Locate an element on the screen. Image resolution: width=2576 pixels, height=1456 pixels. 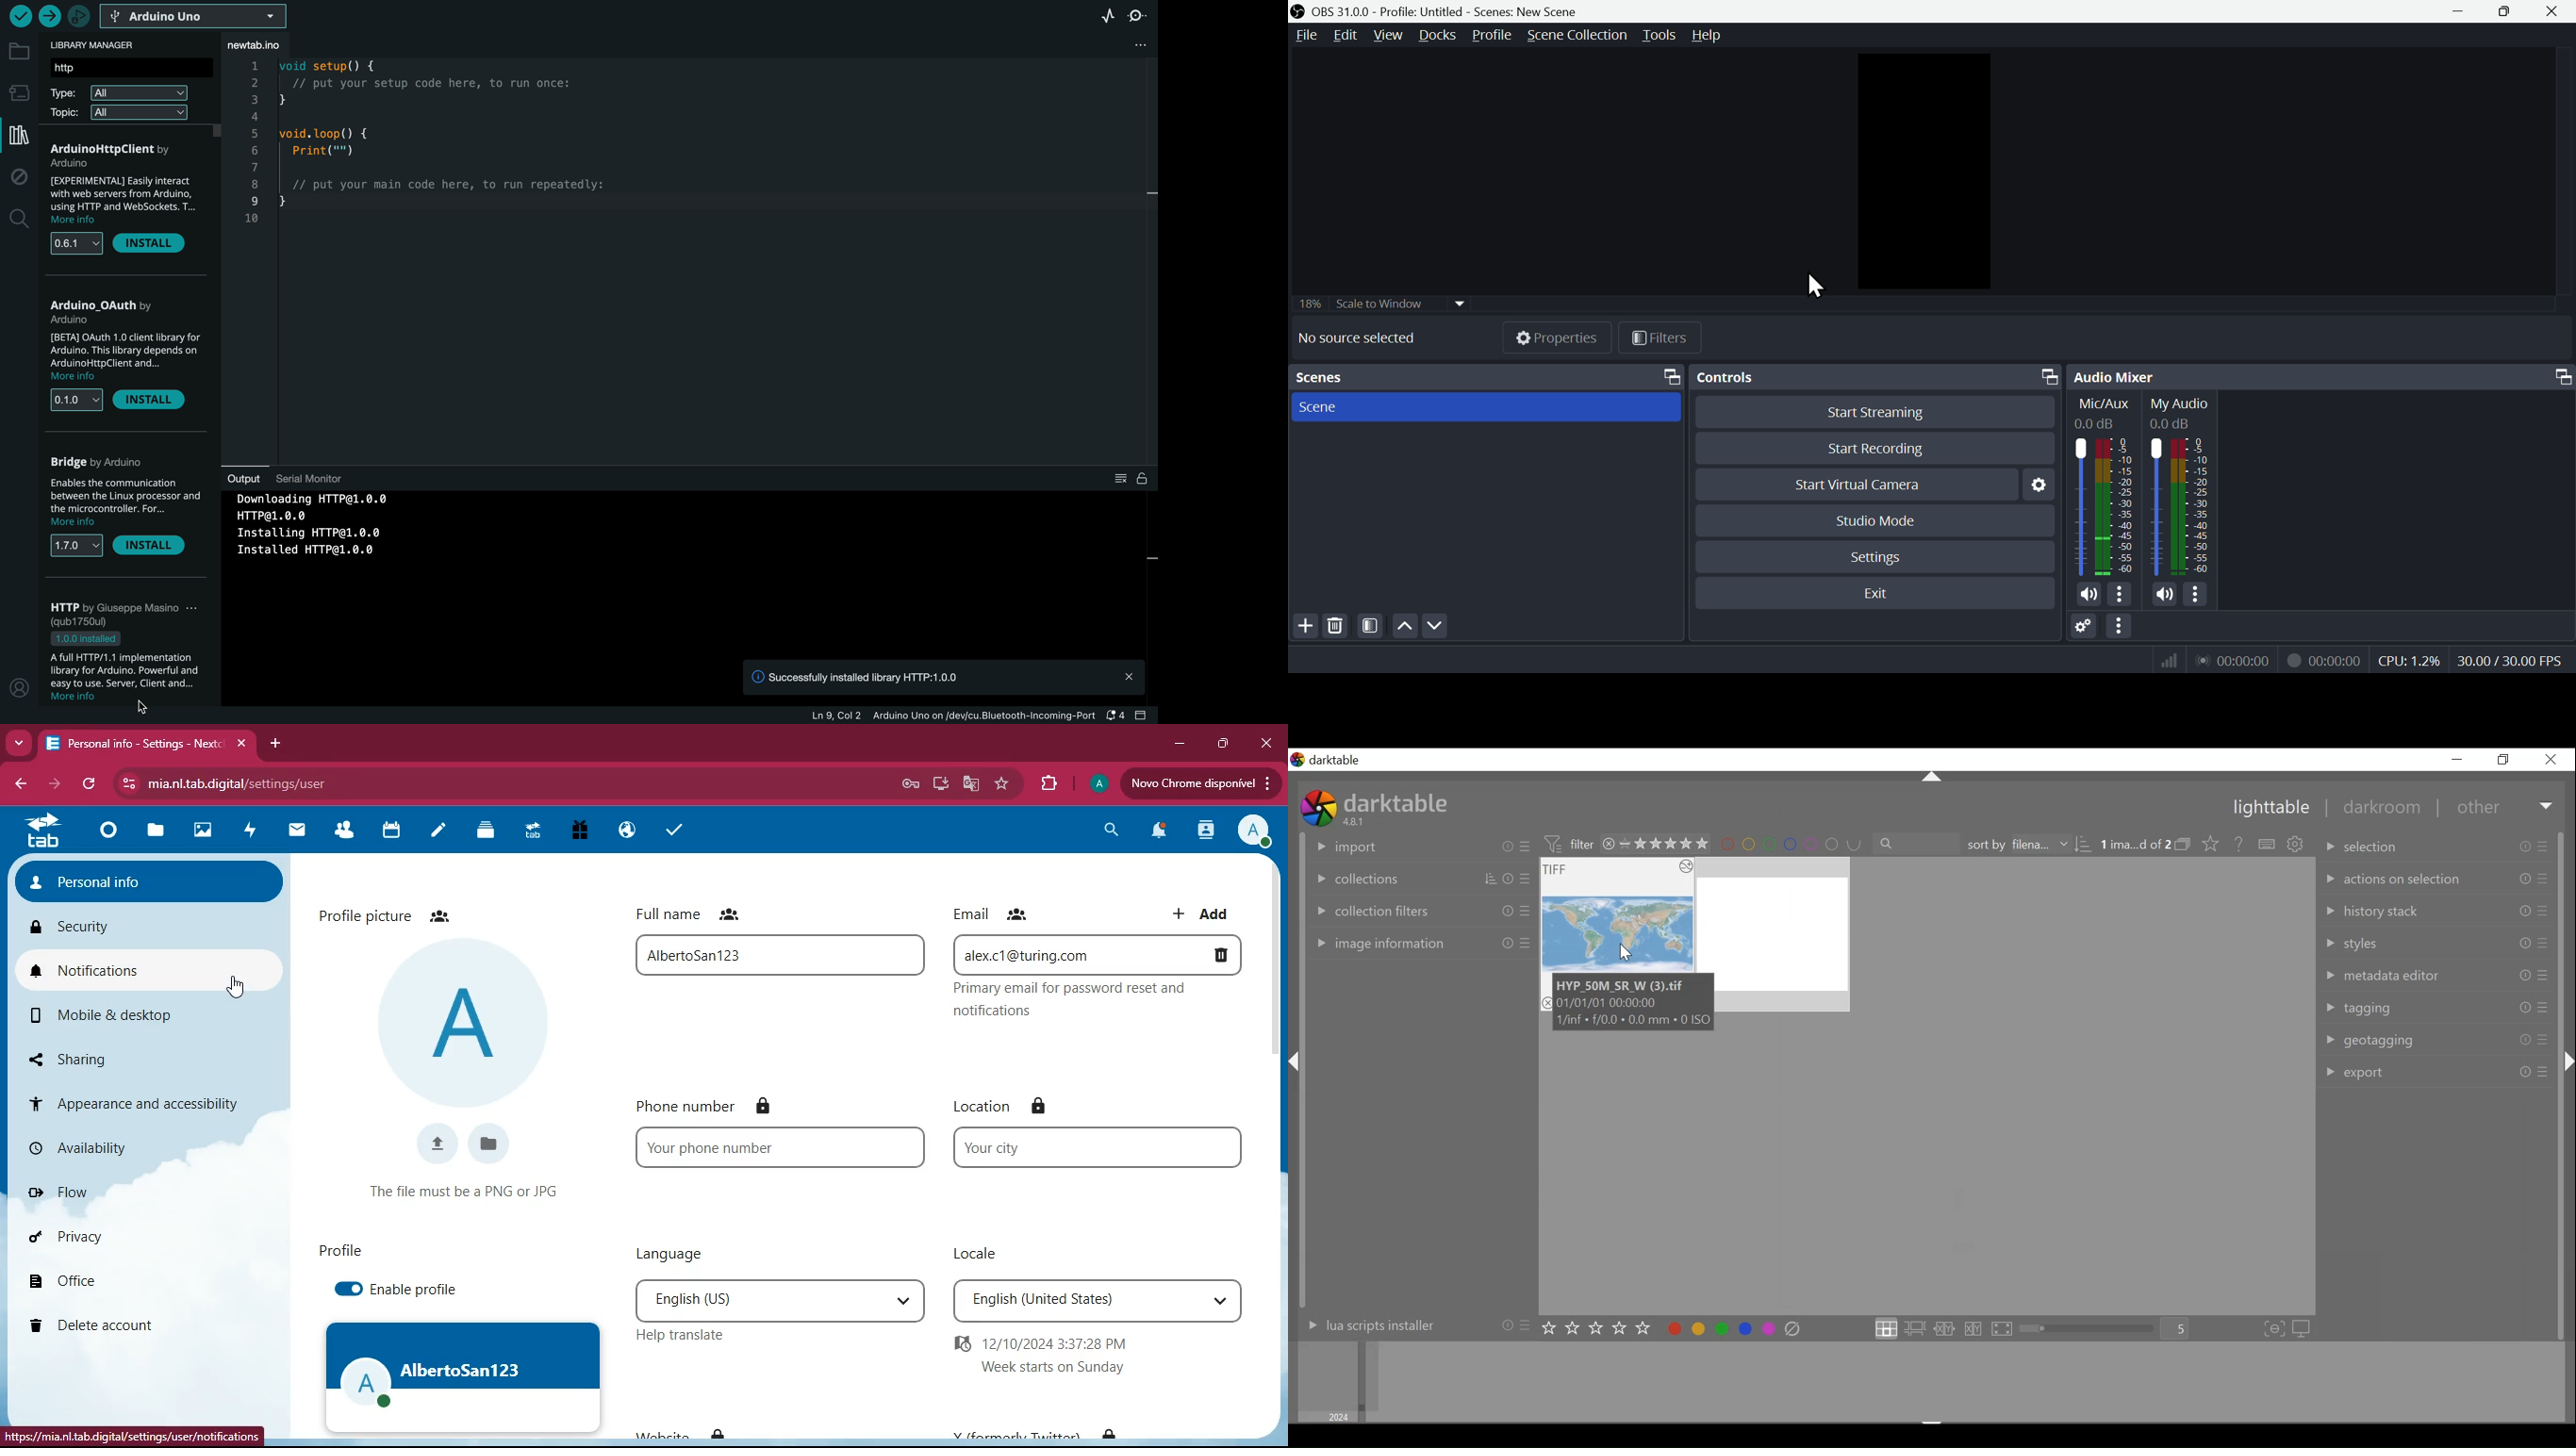
personal info is located at coordinates (152, 876).